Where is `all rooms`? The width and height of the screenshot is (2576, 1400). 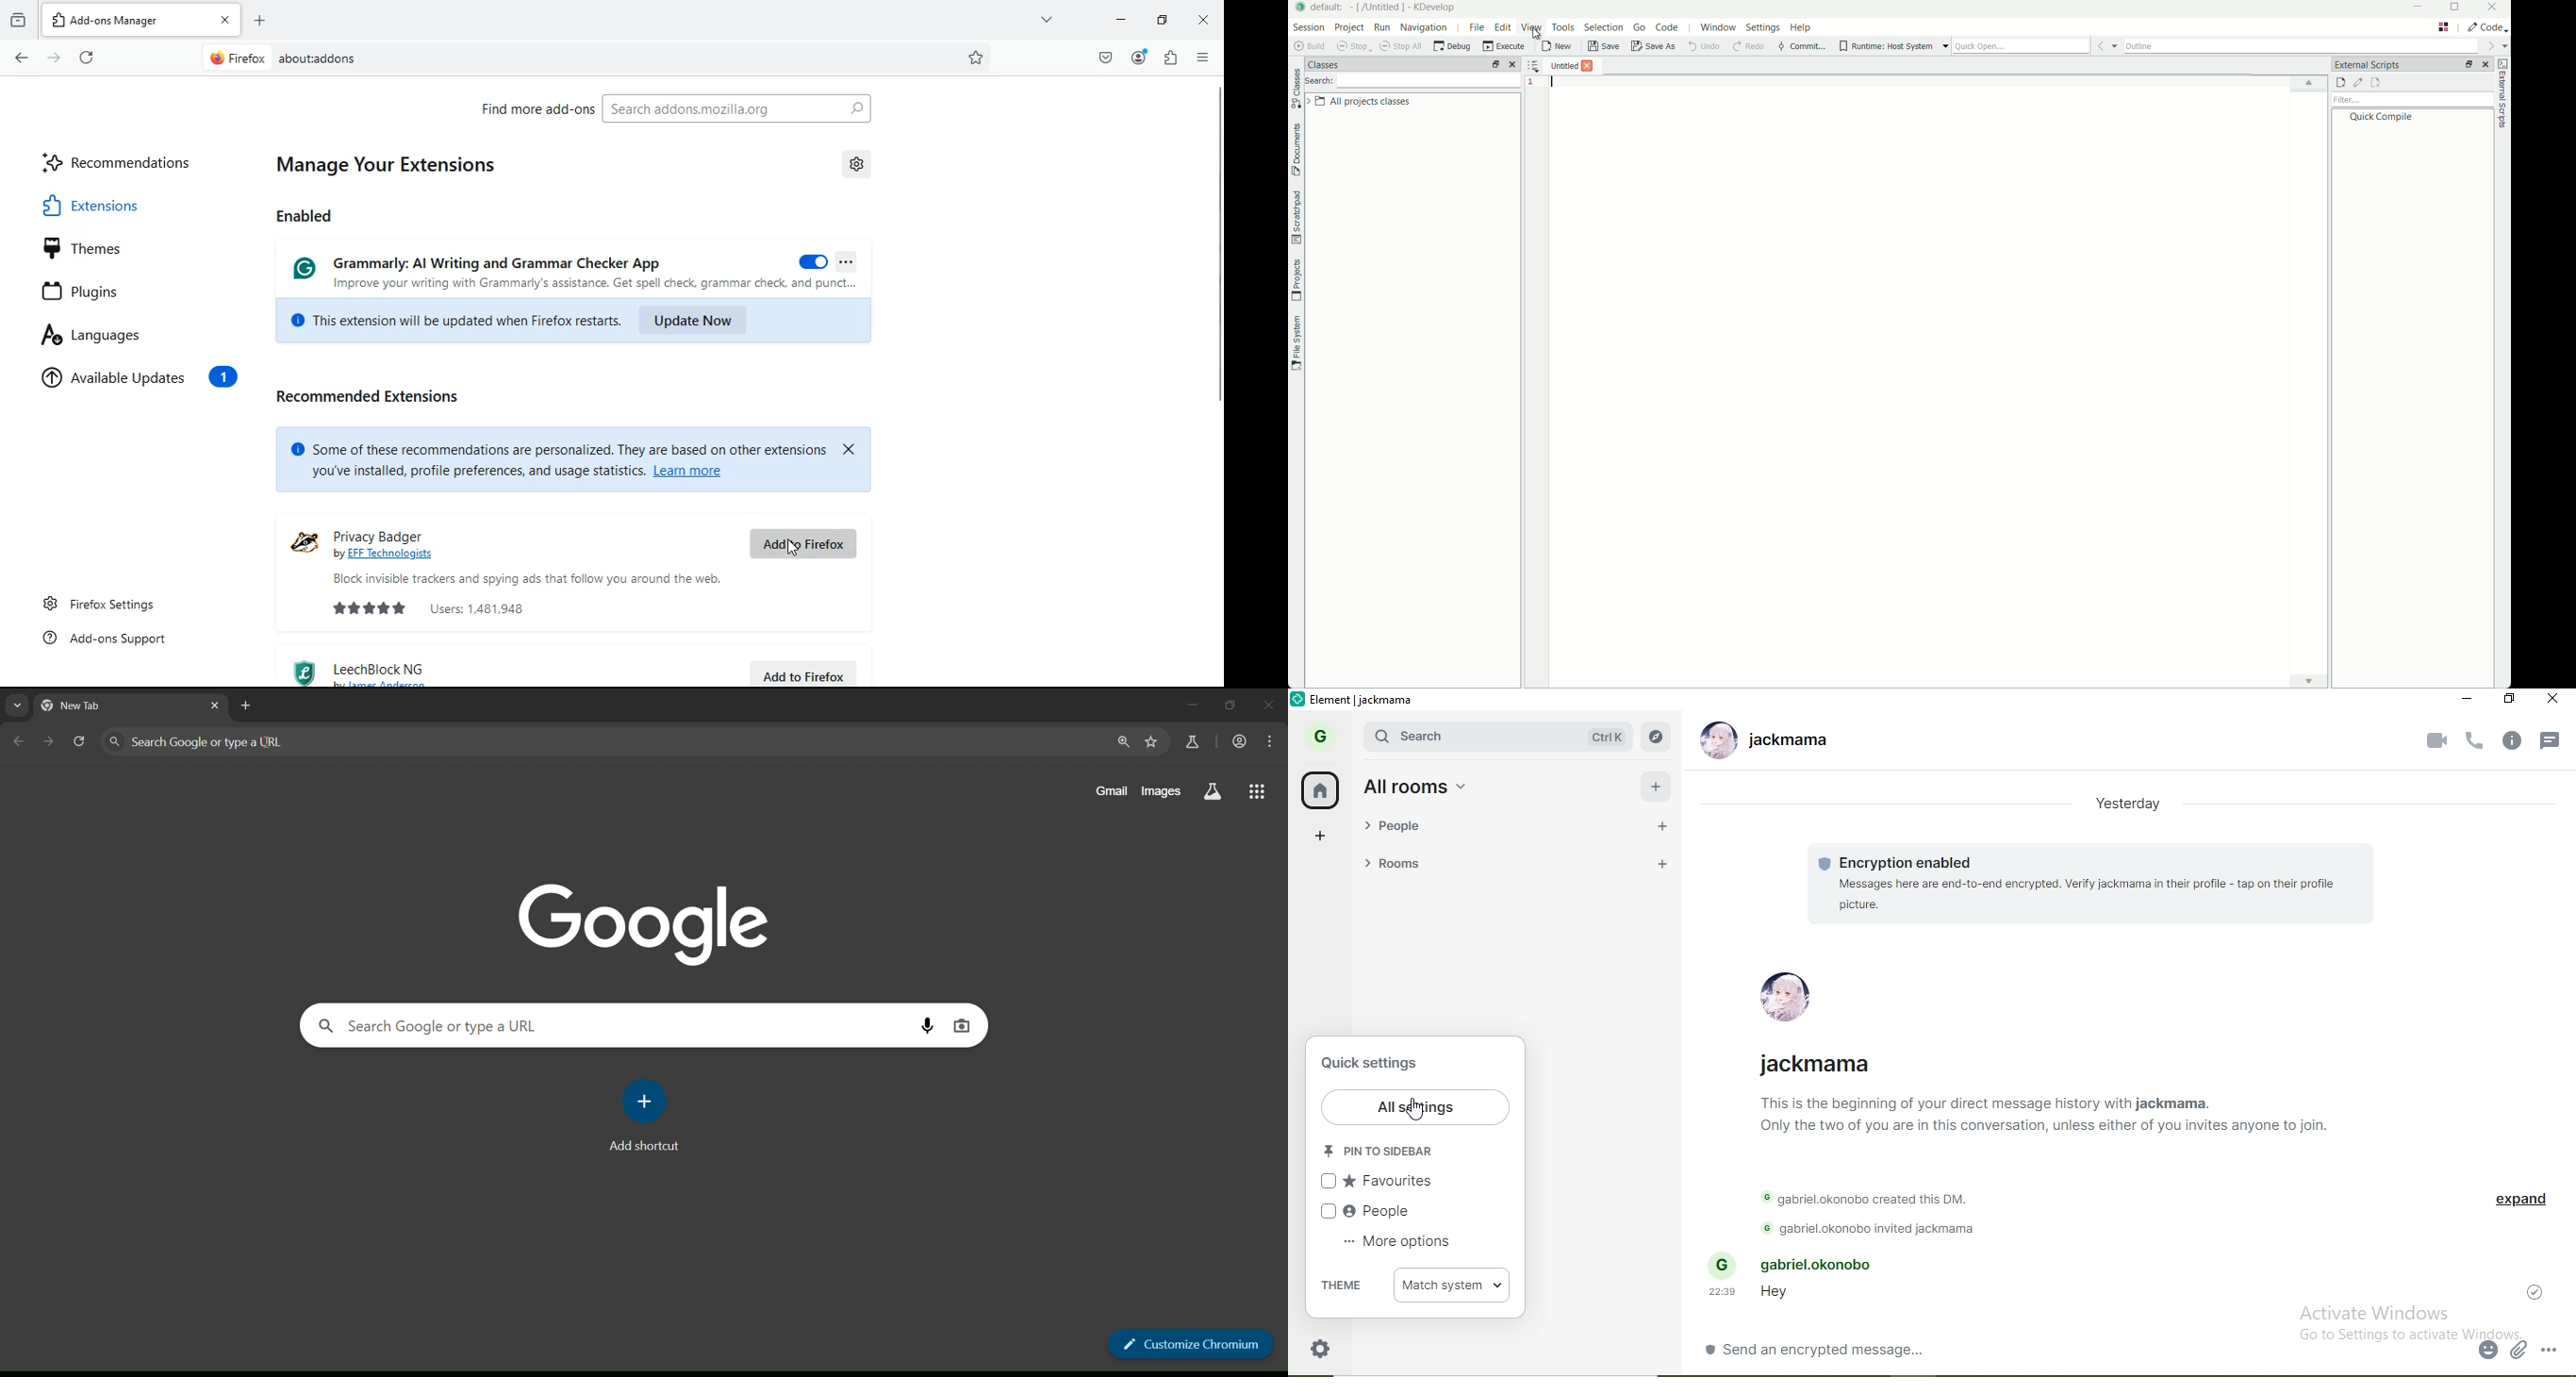 all rooms is located at coordinates (1655, 788).